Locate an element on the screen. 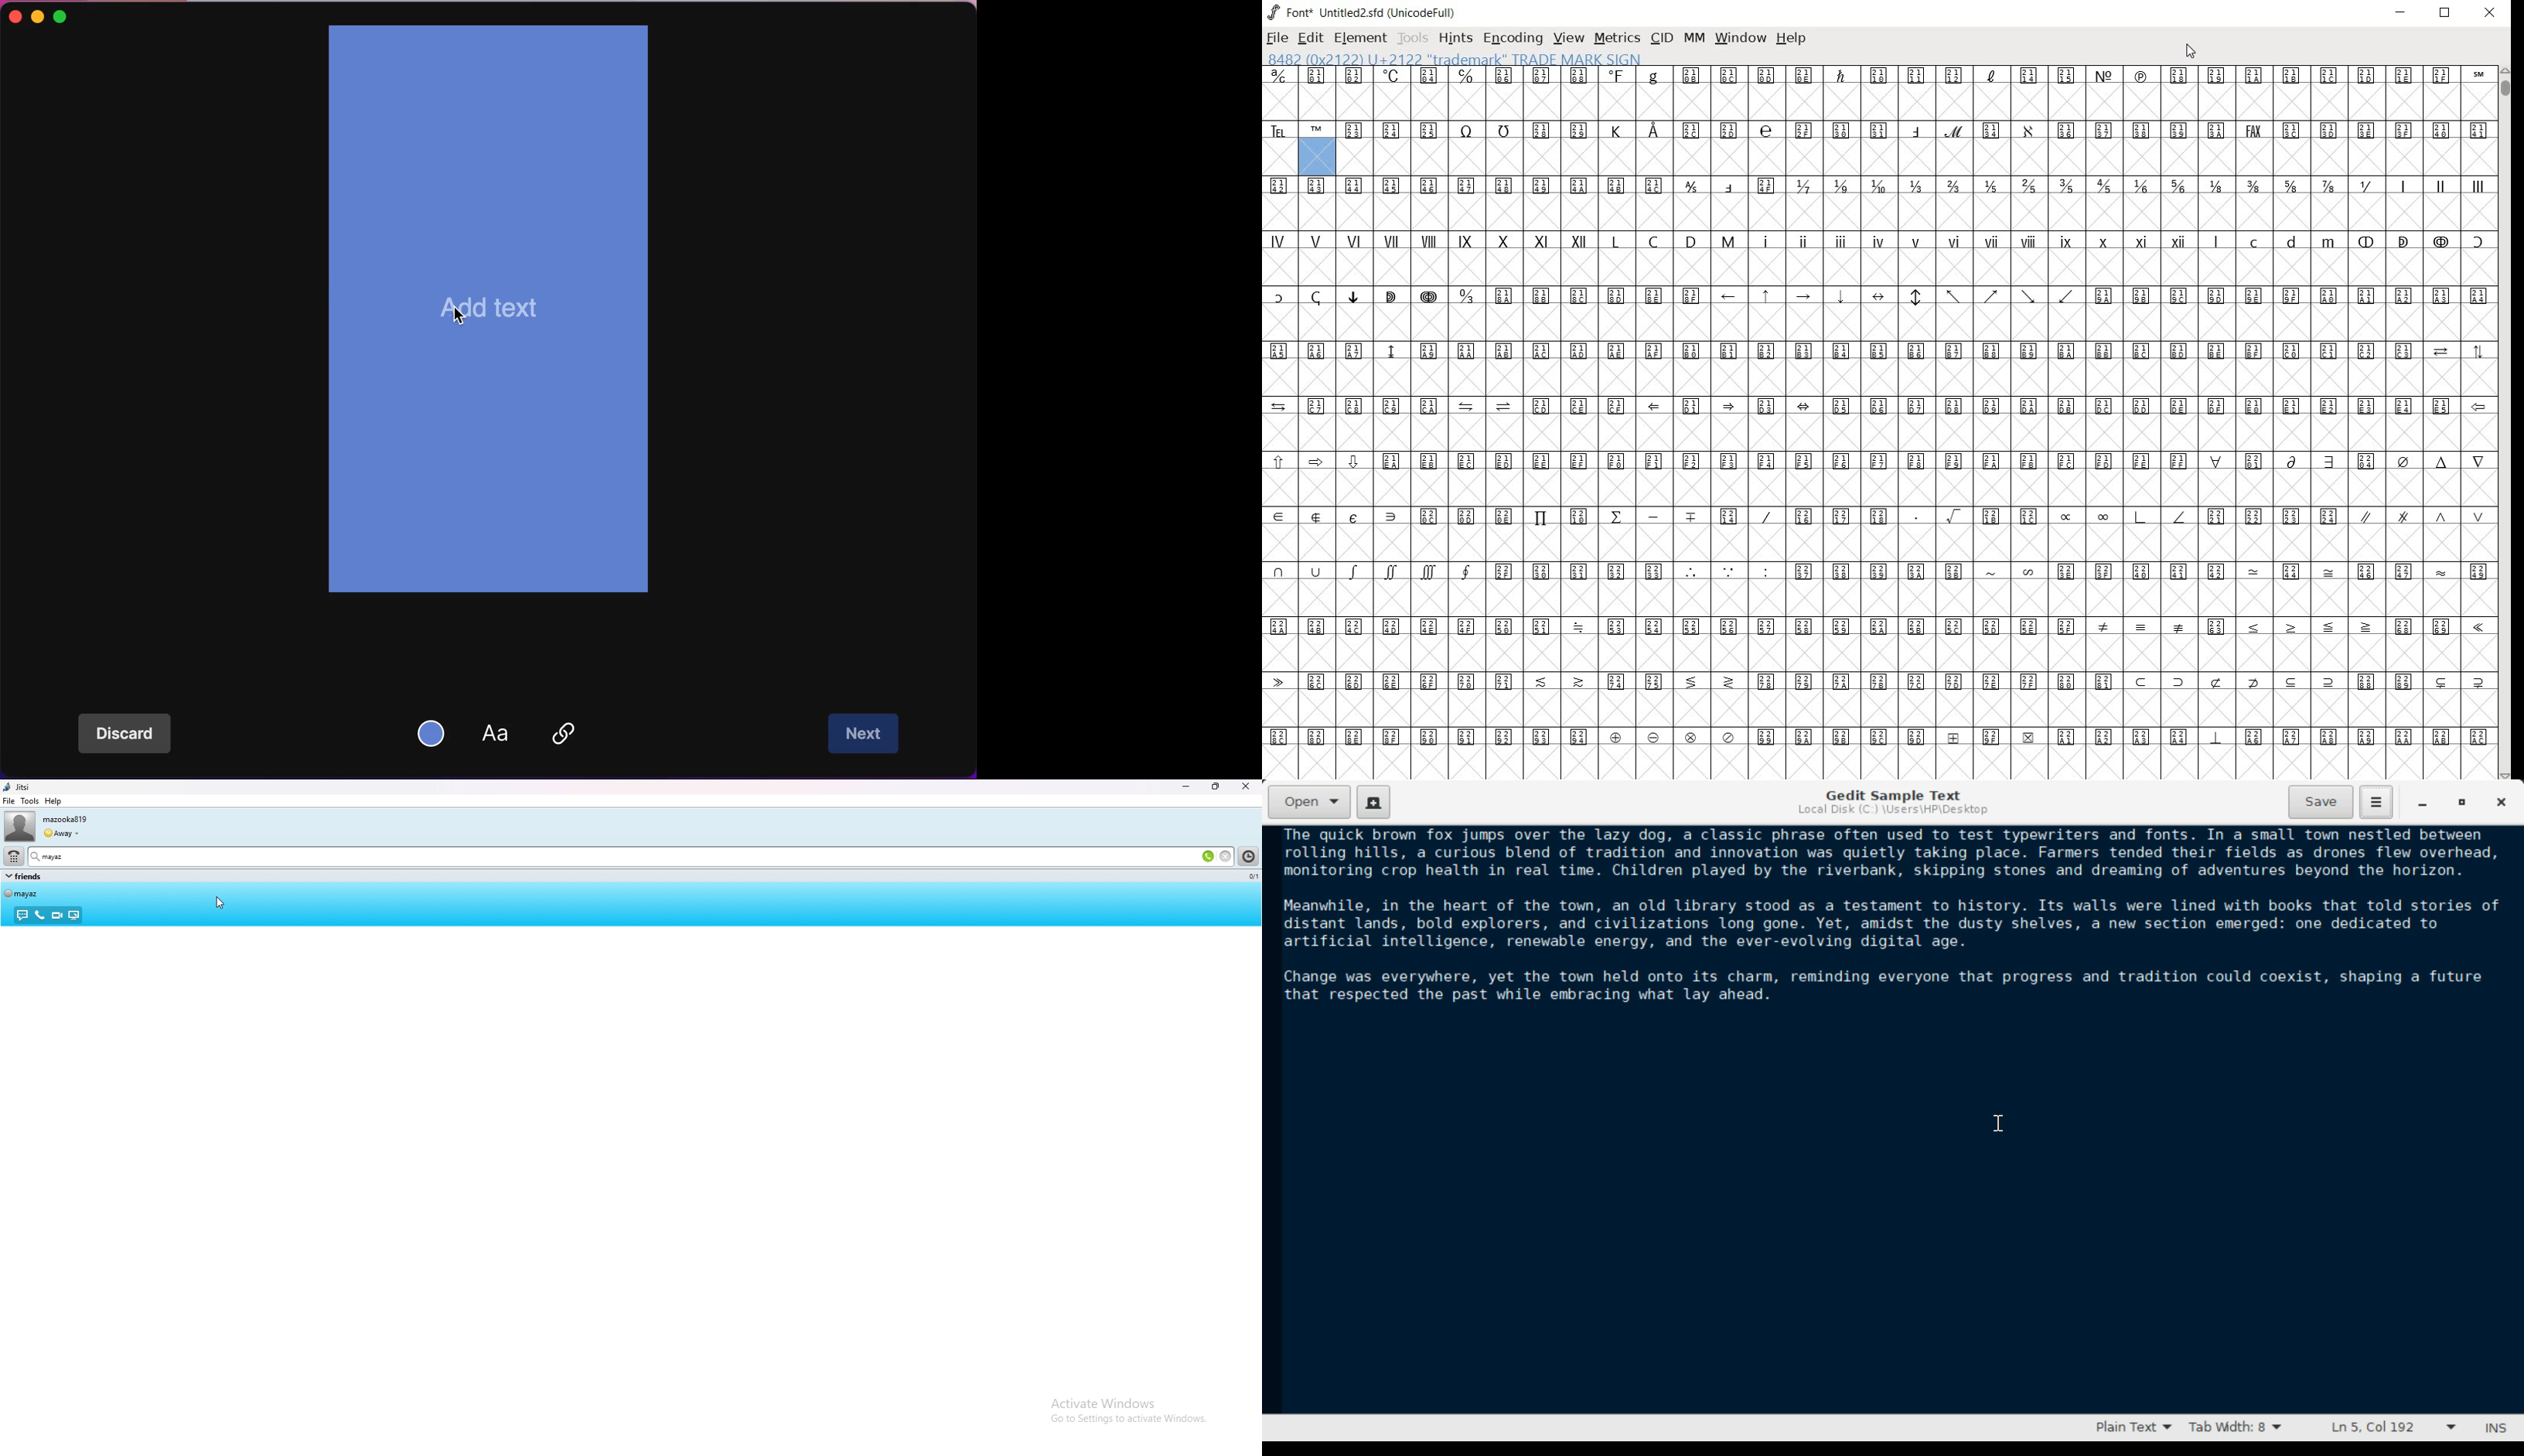 Image resolution: width=2548 pixels, height=1456 pixels. Changed Color Scheme  is located at coordinates (1893, 1121).